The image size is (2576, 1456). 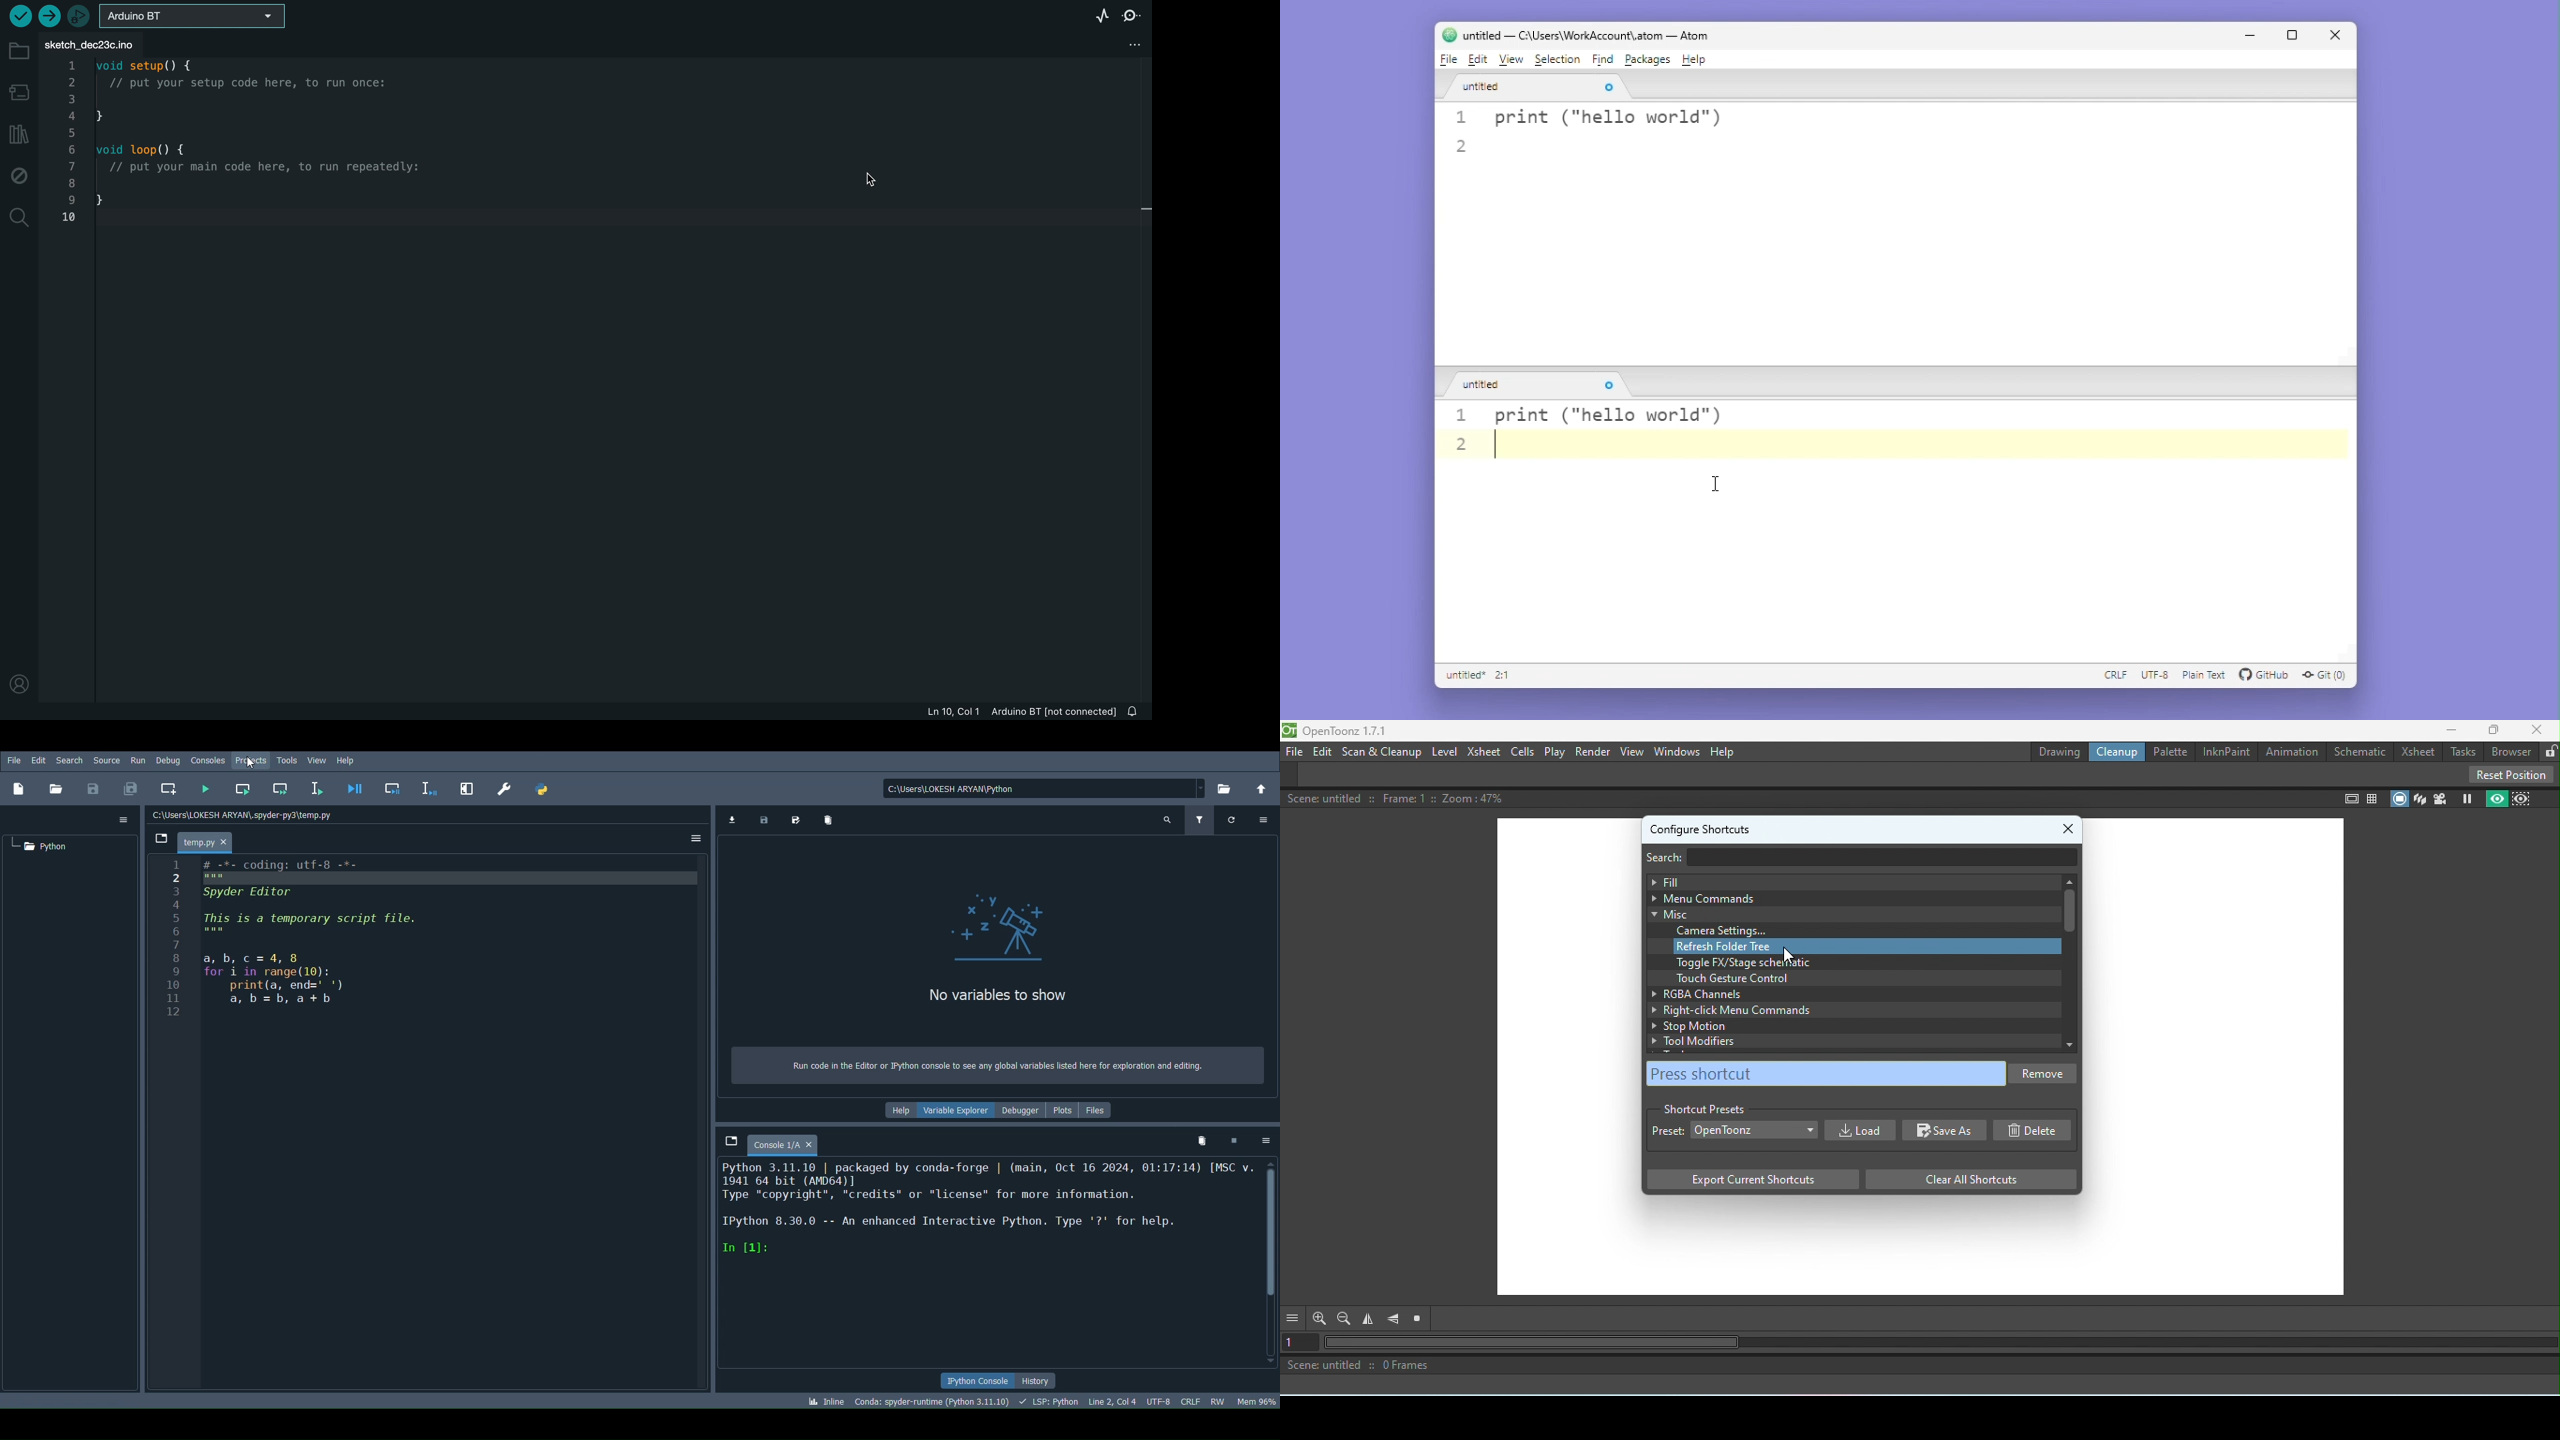 I want to click on View, so click(x=1630, y=753).